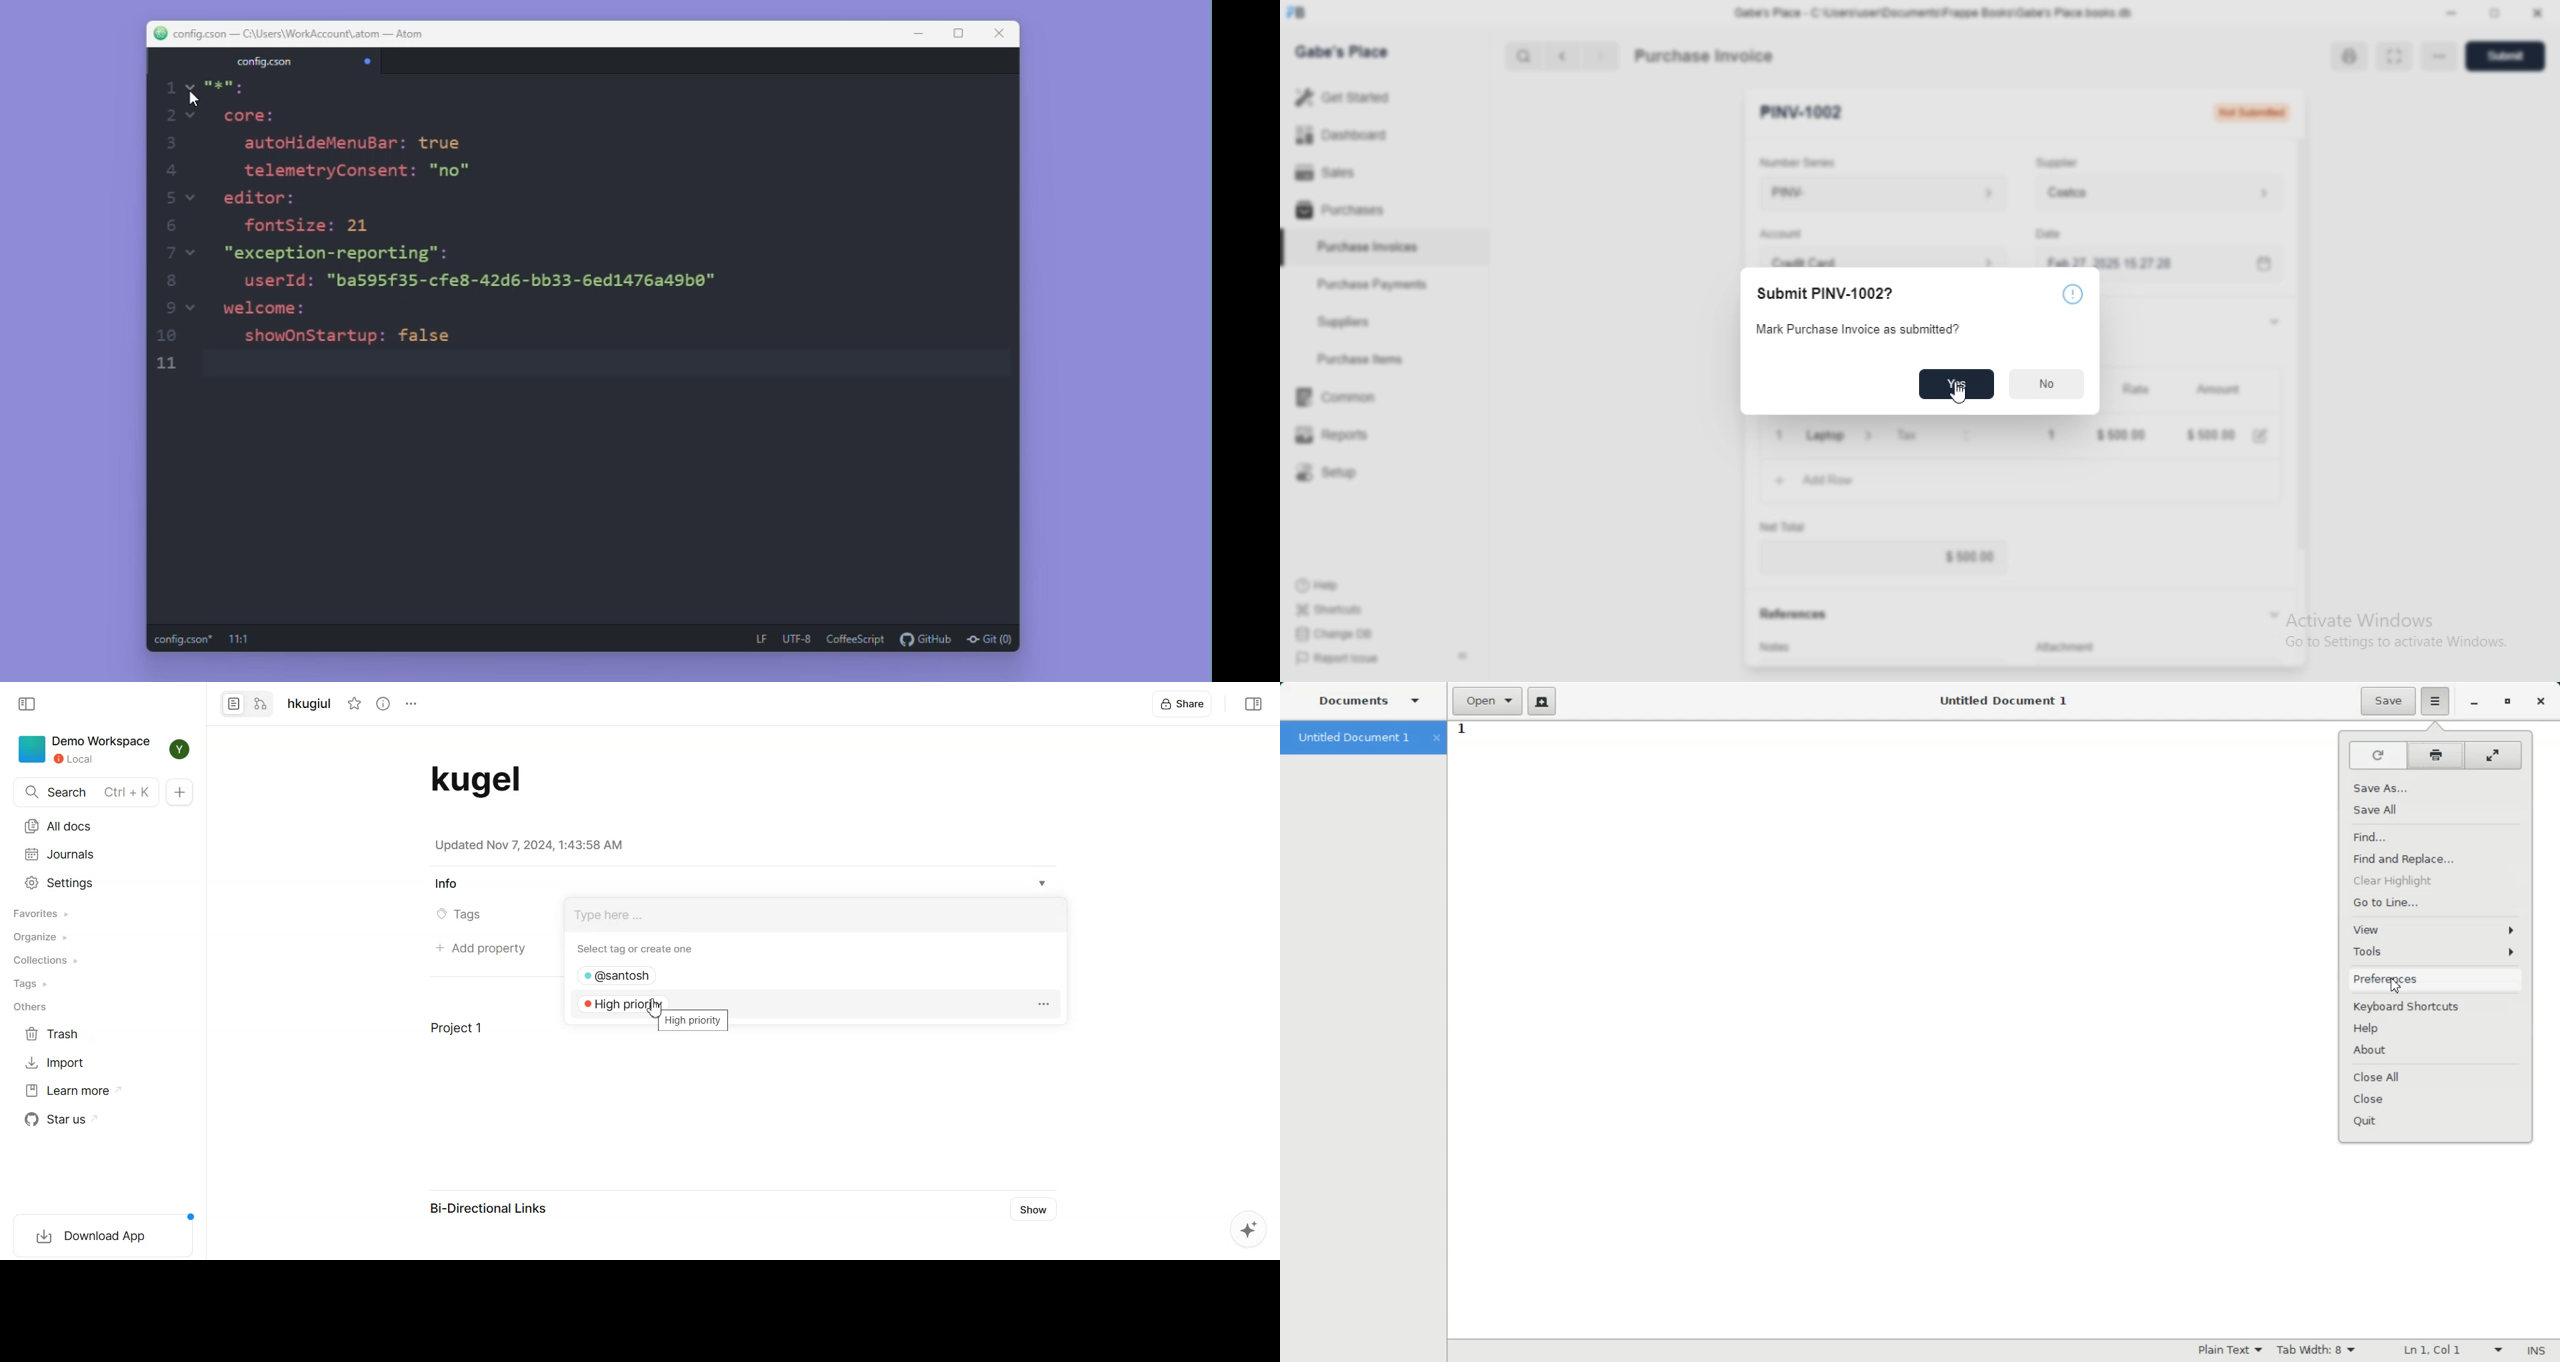 Image resolution: width=2576 pixels, height=1372 pixels. I want to click on Laptop, so click(1839, 435).